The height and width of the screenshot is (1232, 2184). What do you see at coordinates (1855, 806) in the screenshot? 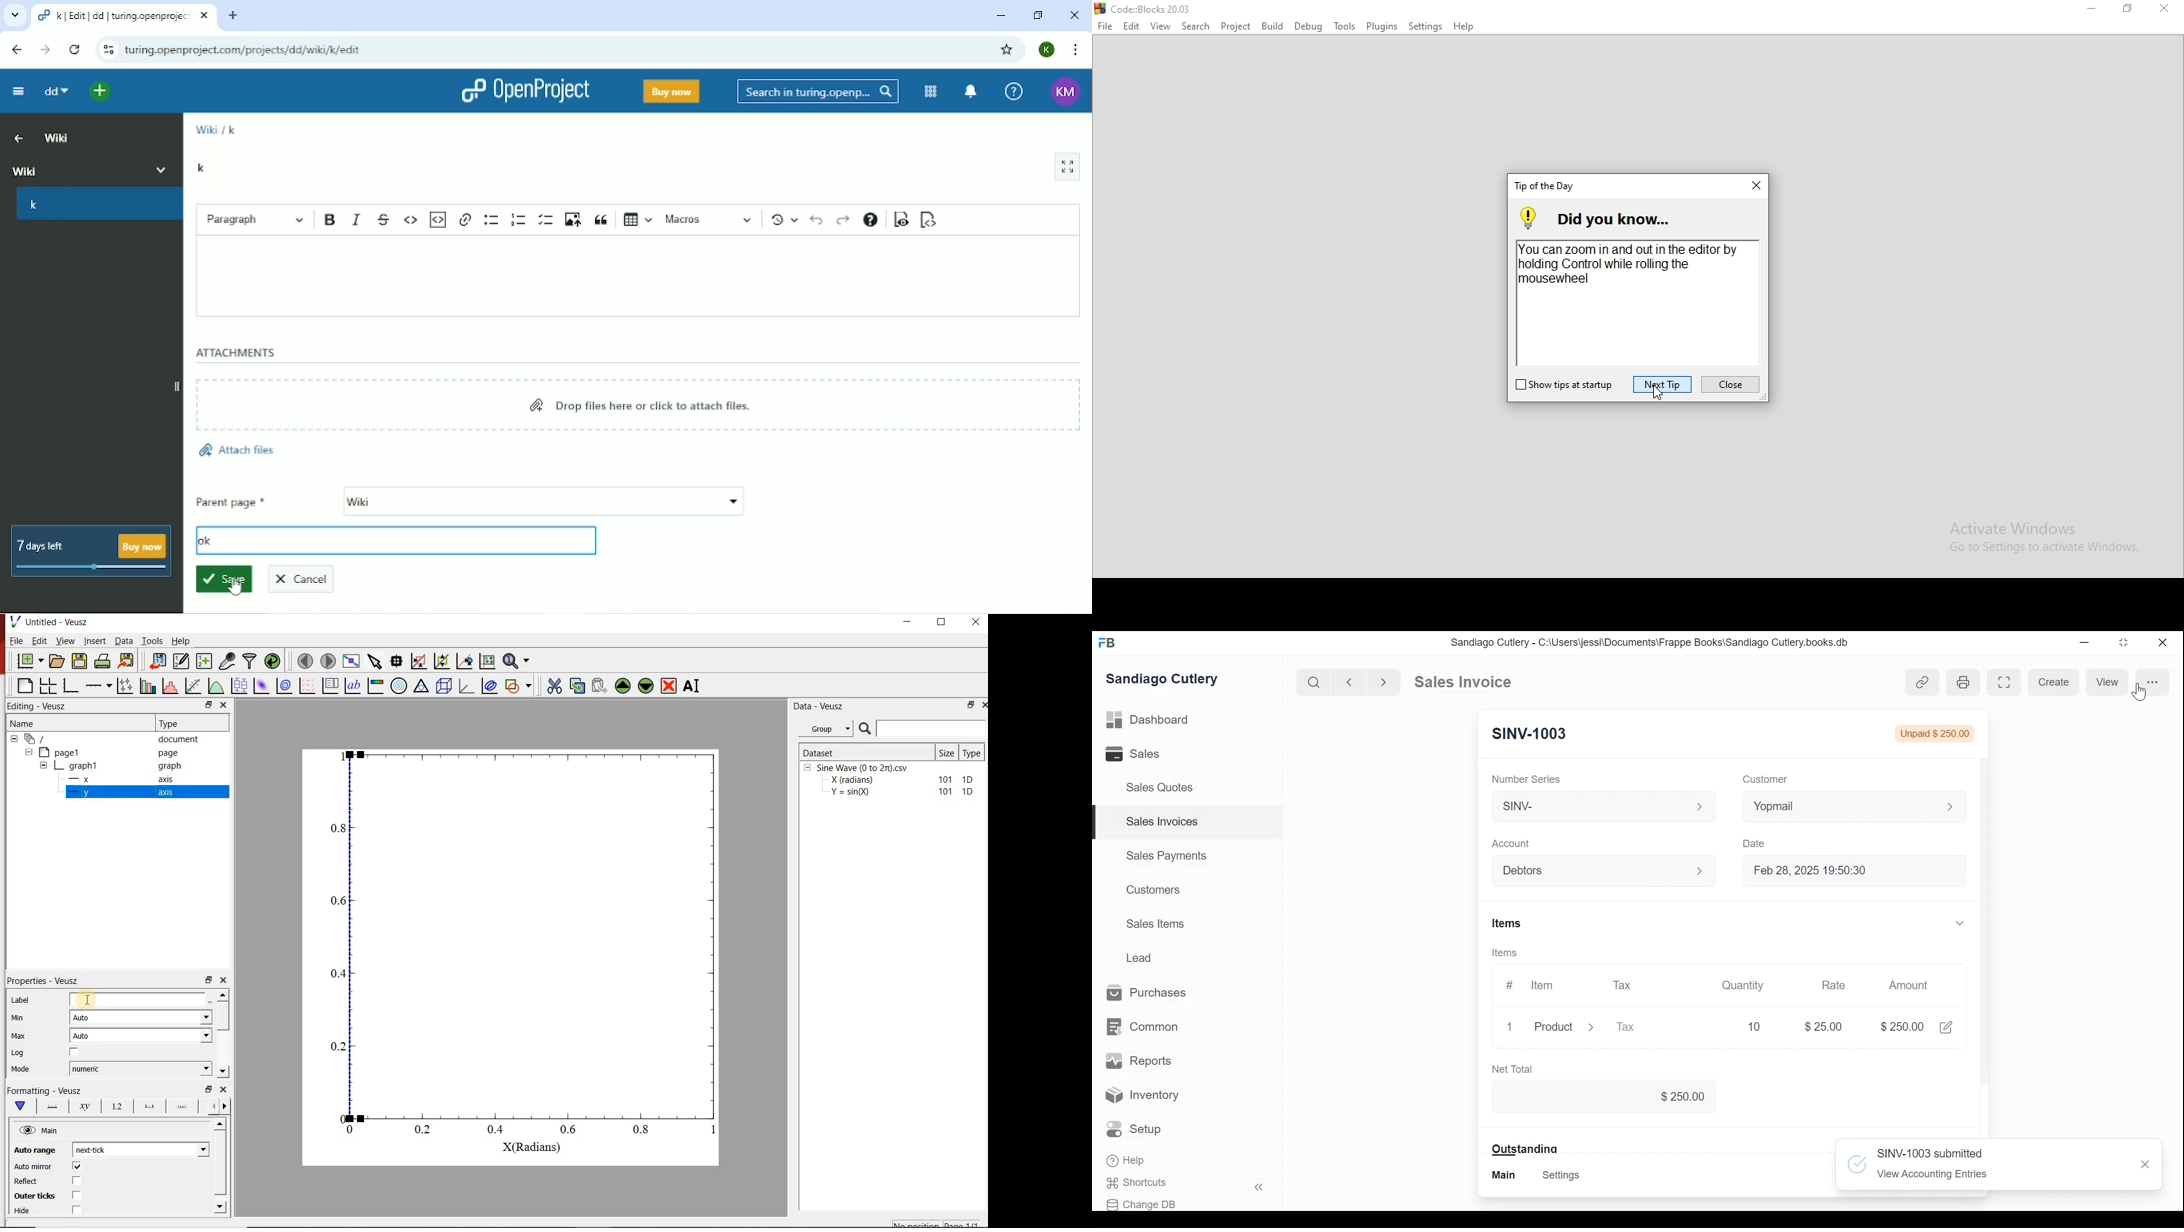
I see `Yopmail` at bounding box center [1855, 806].